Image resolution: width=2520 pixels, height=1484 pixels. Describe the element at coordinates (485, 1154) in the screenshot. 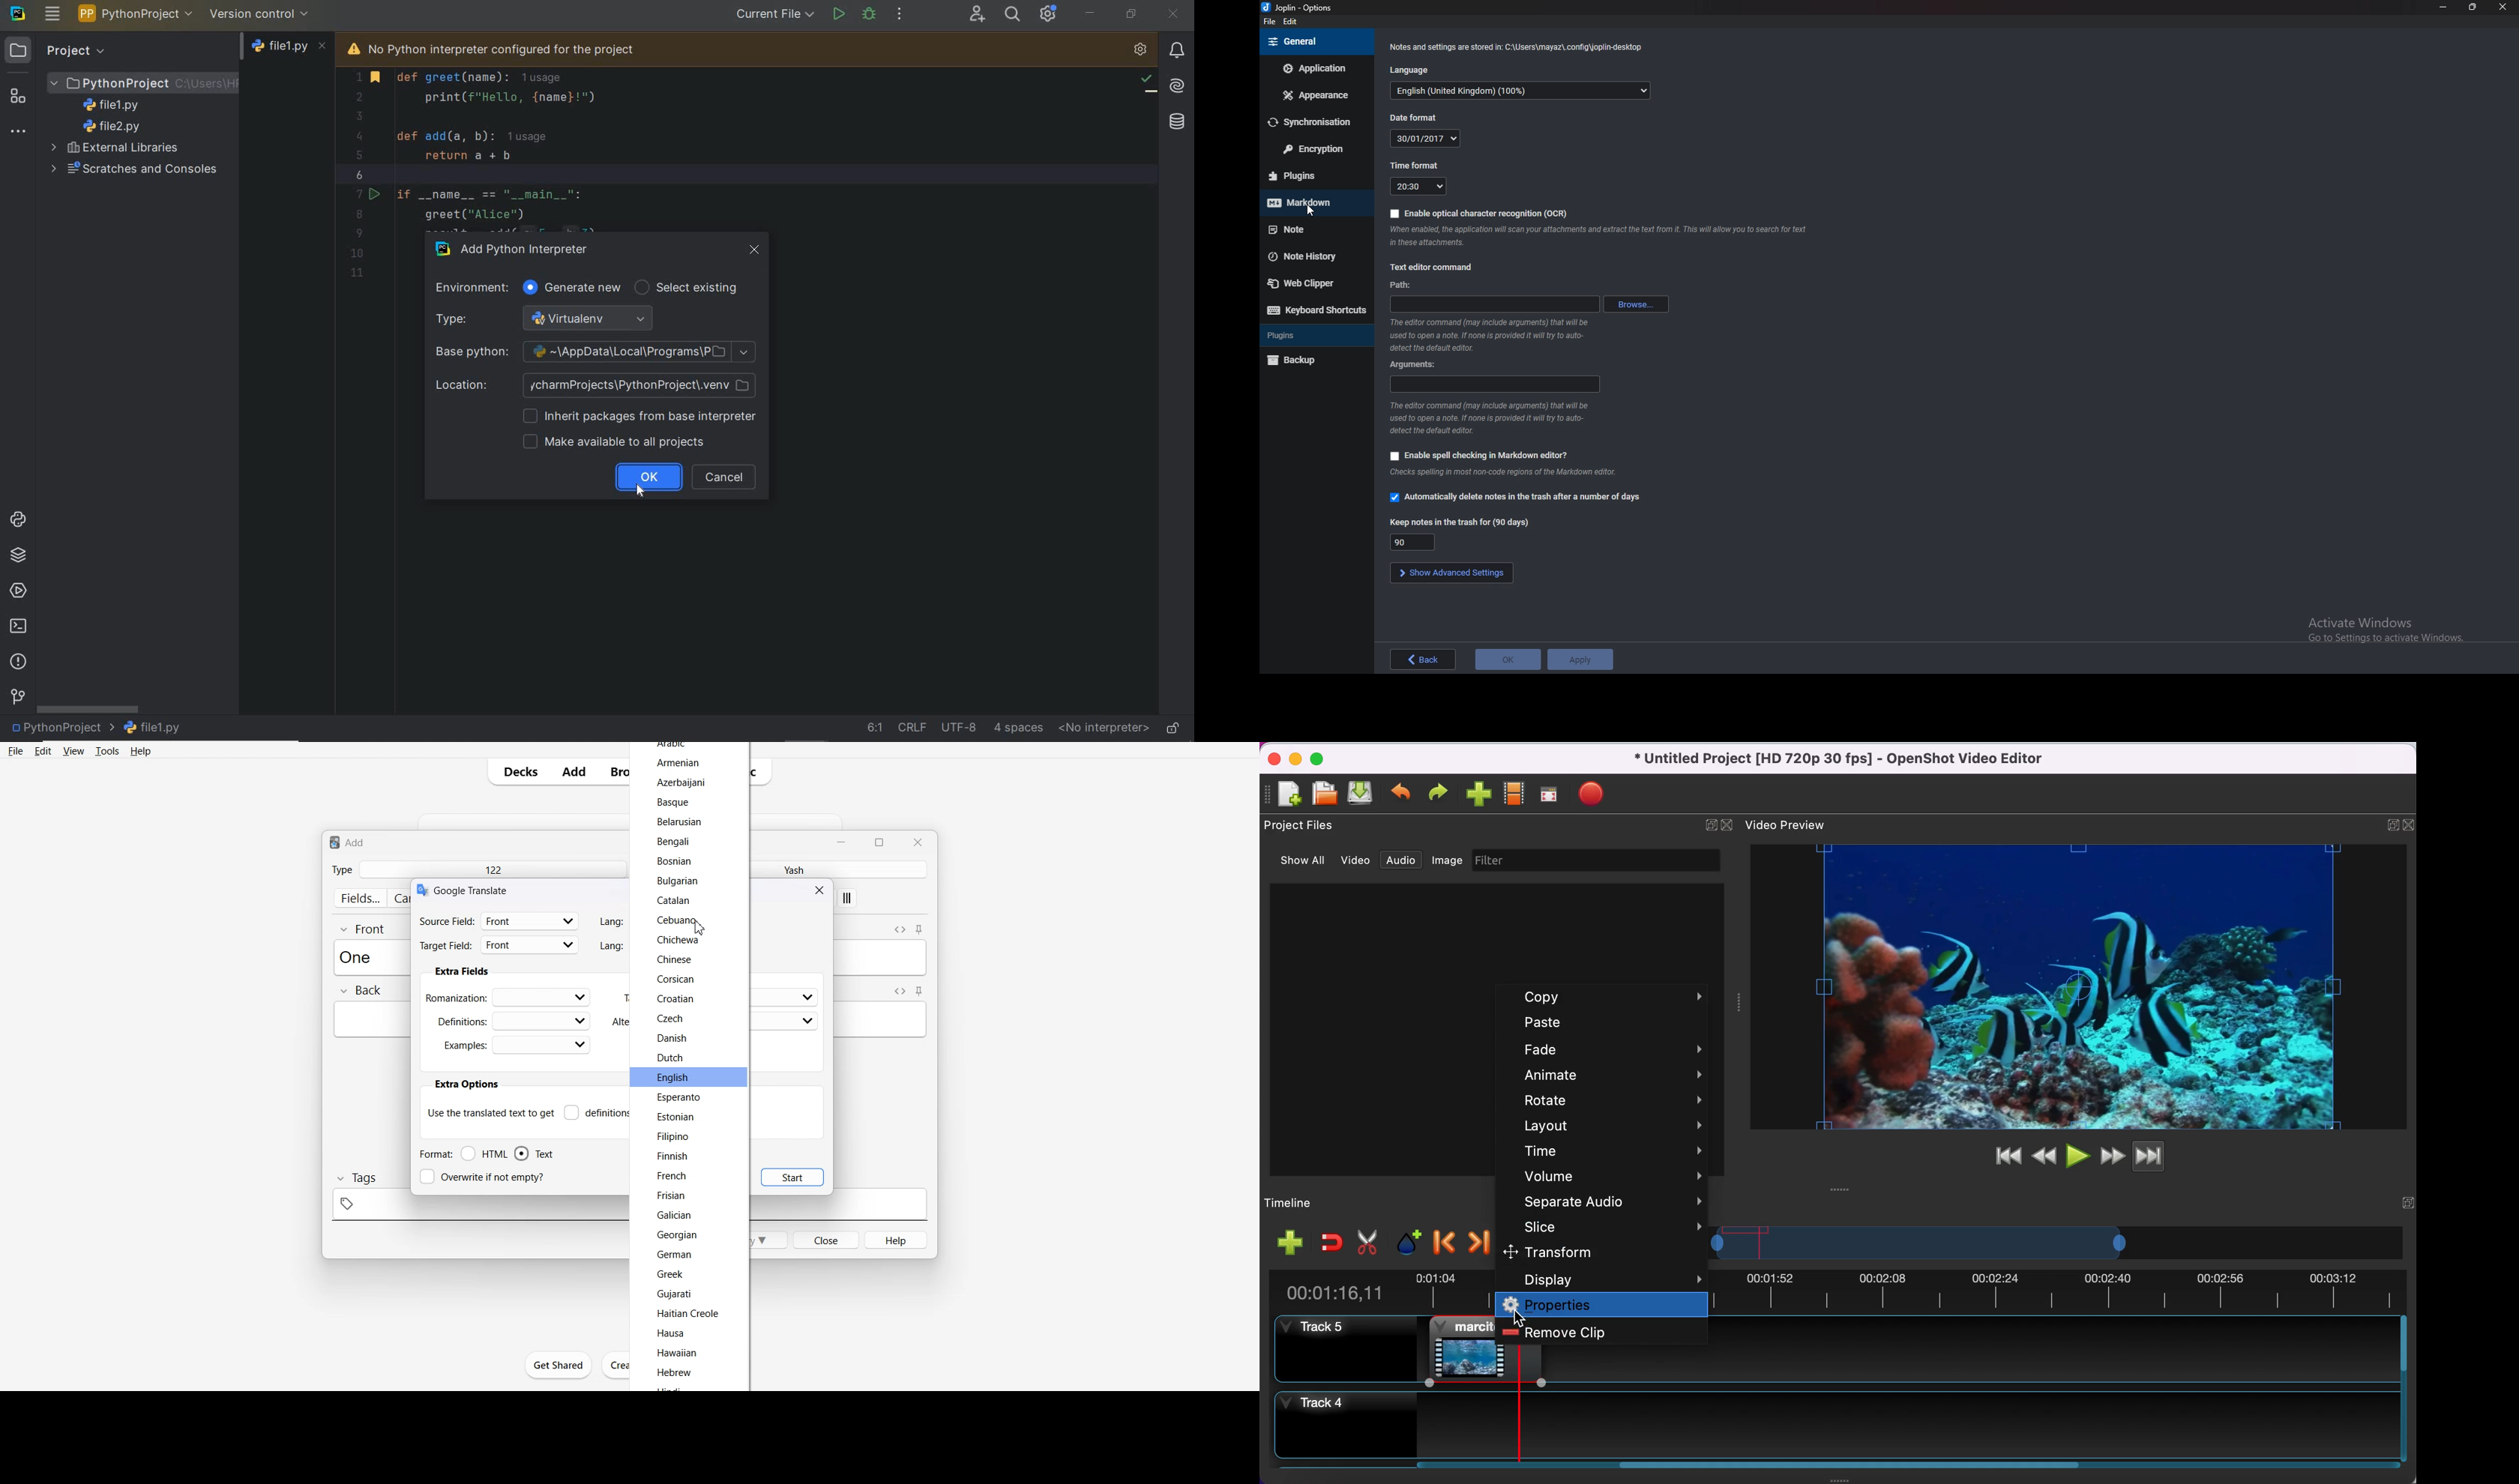

I see `HTML` at that location.